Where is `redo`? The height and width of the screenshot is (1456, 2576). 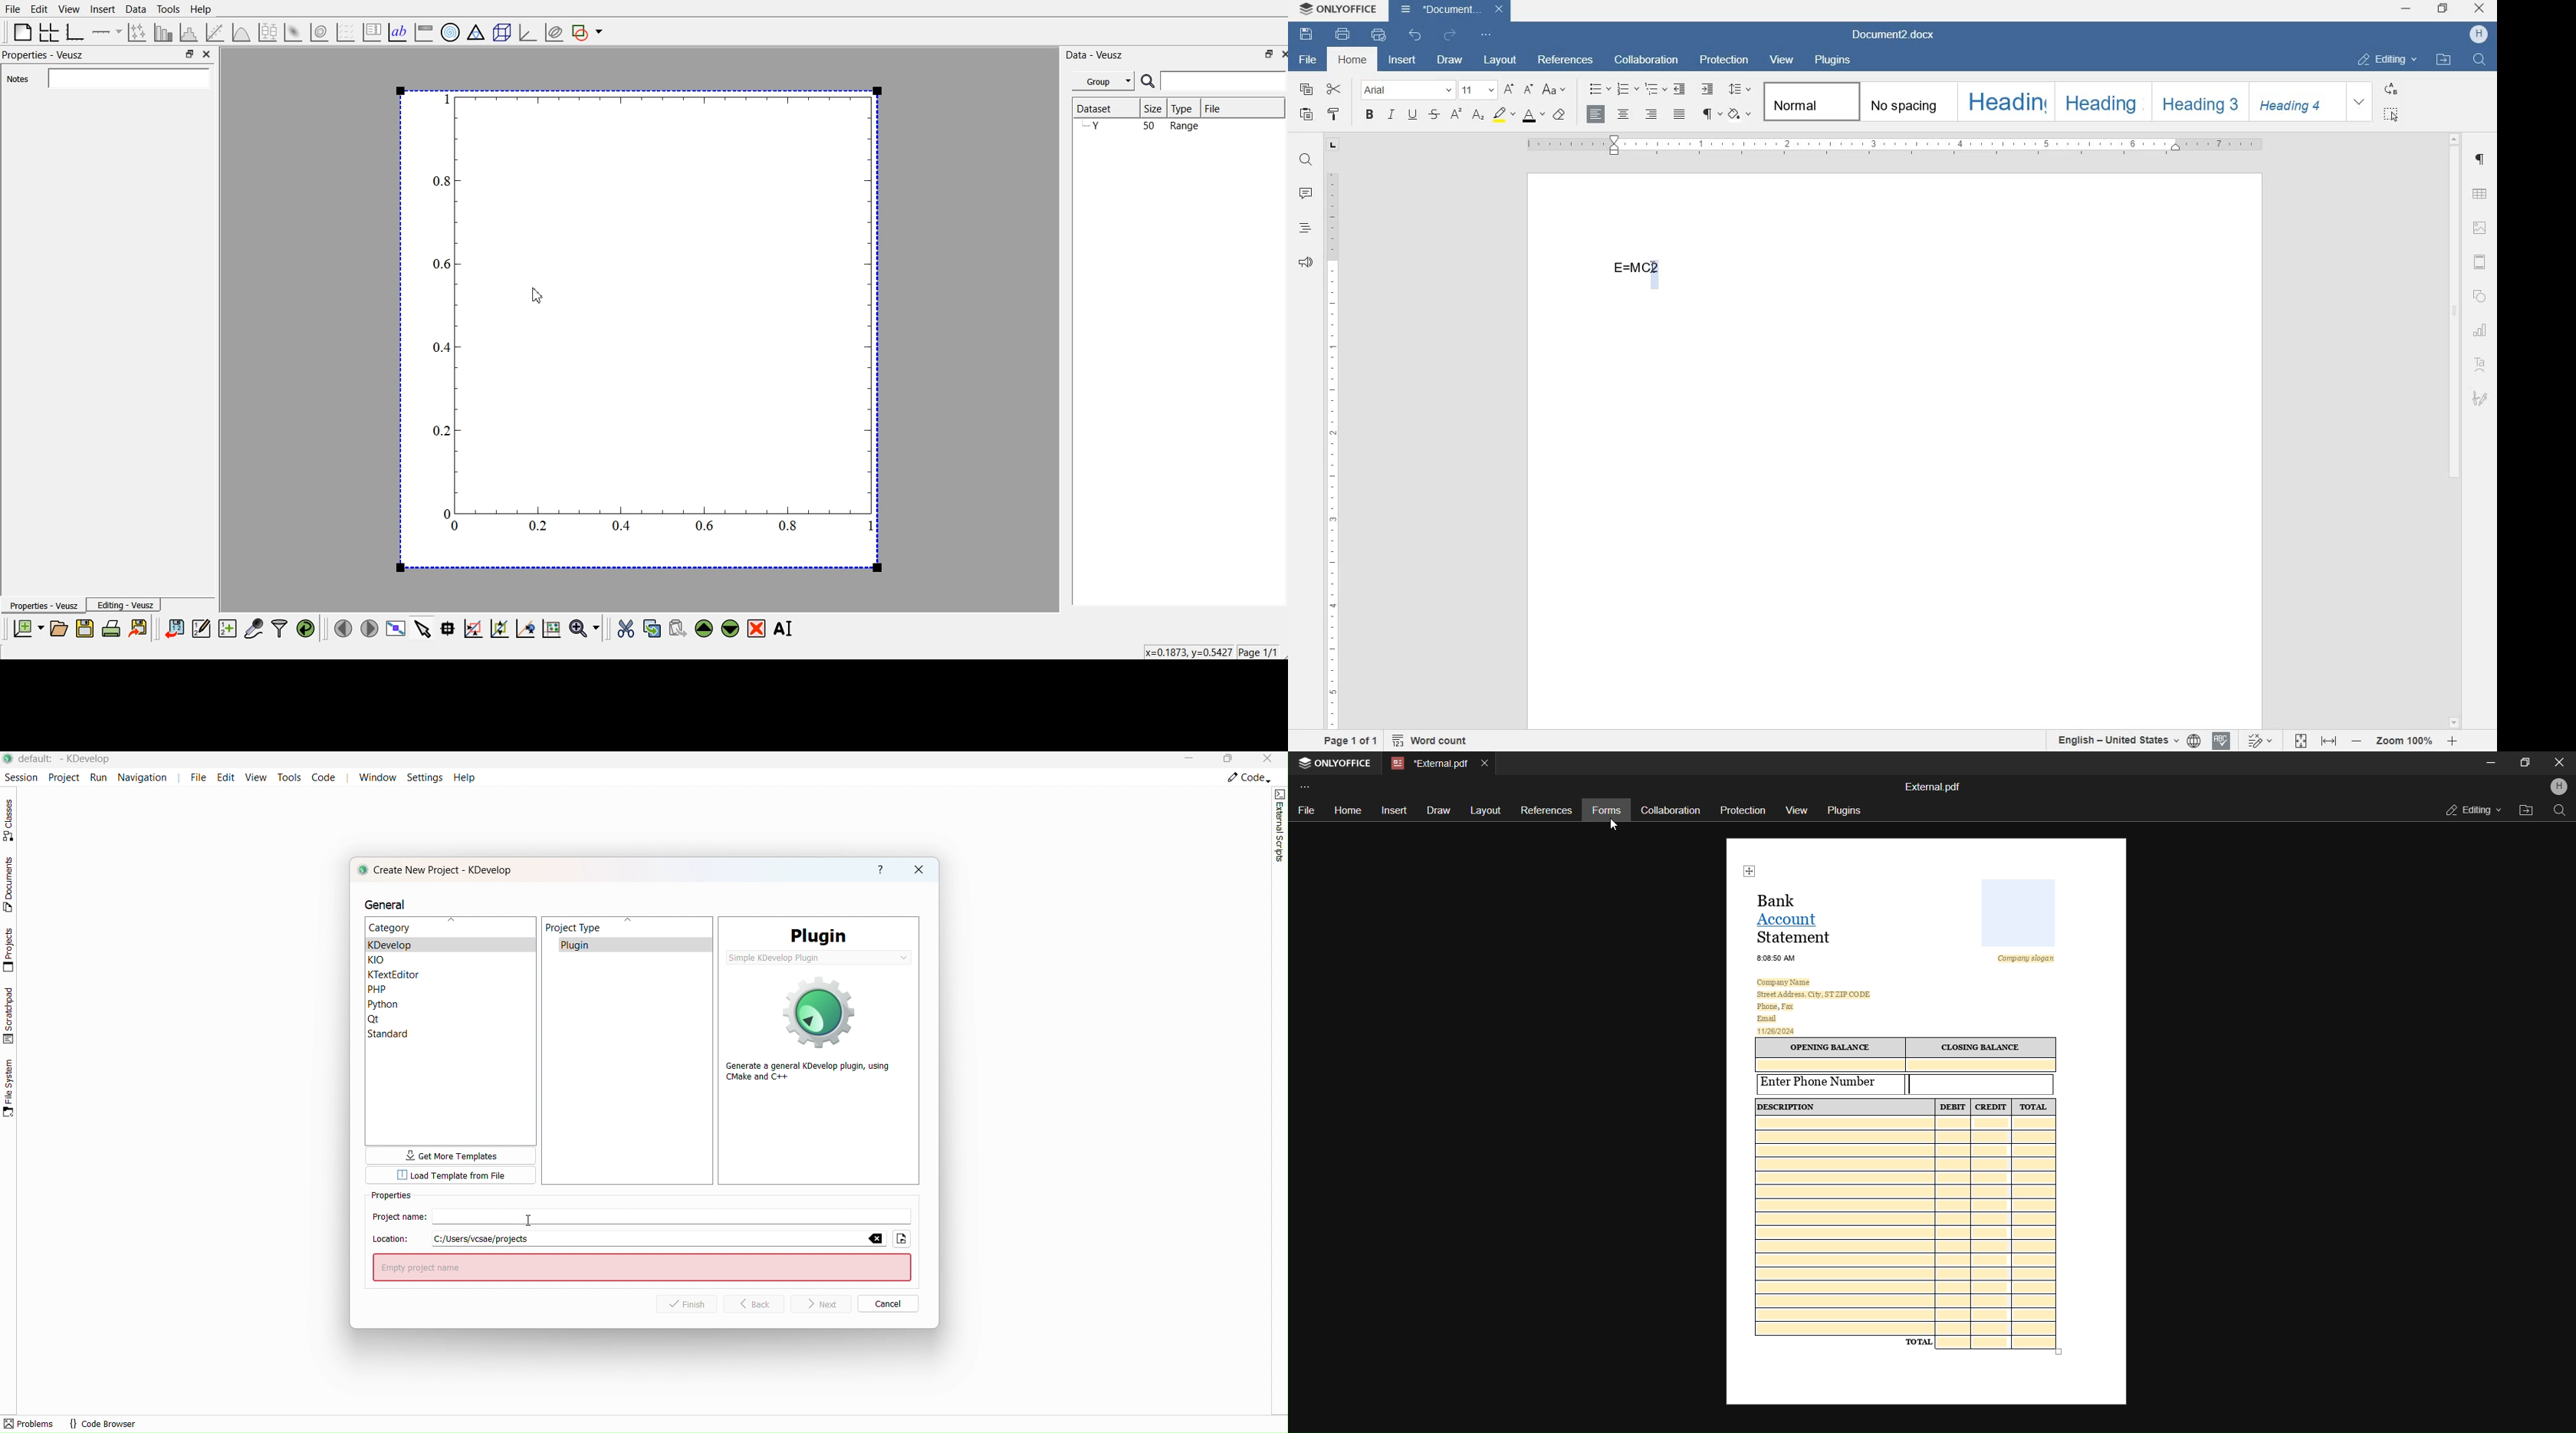
redo is located at coordinates (1448, 38).